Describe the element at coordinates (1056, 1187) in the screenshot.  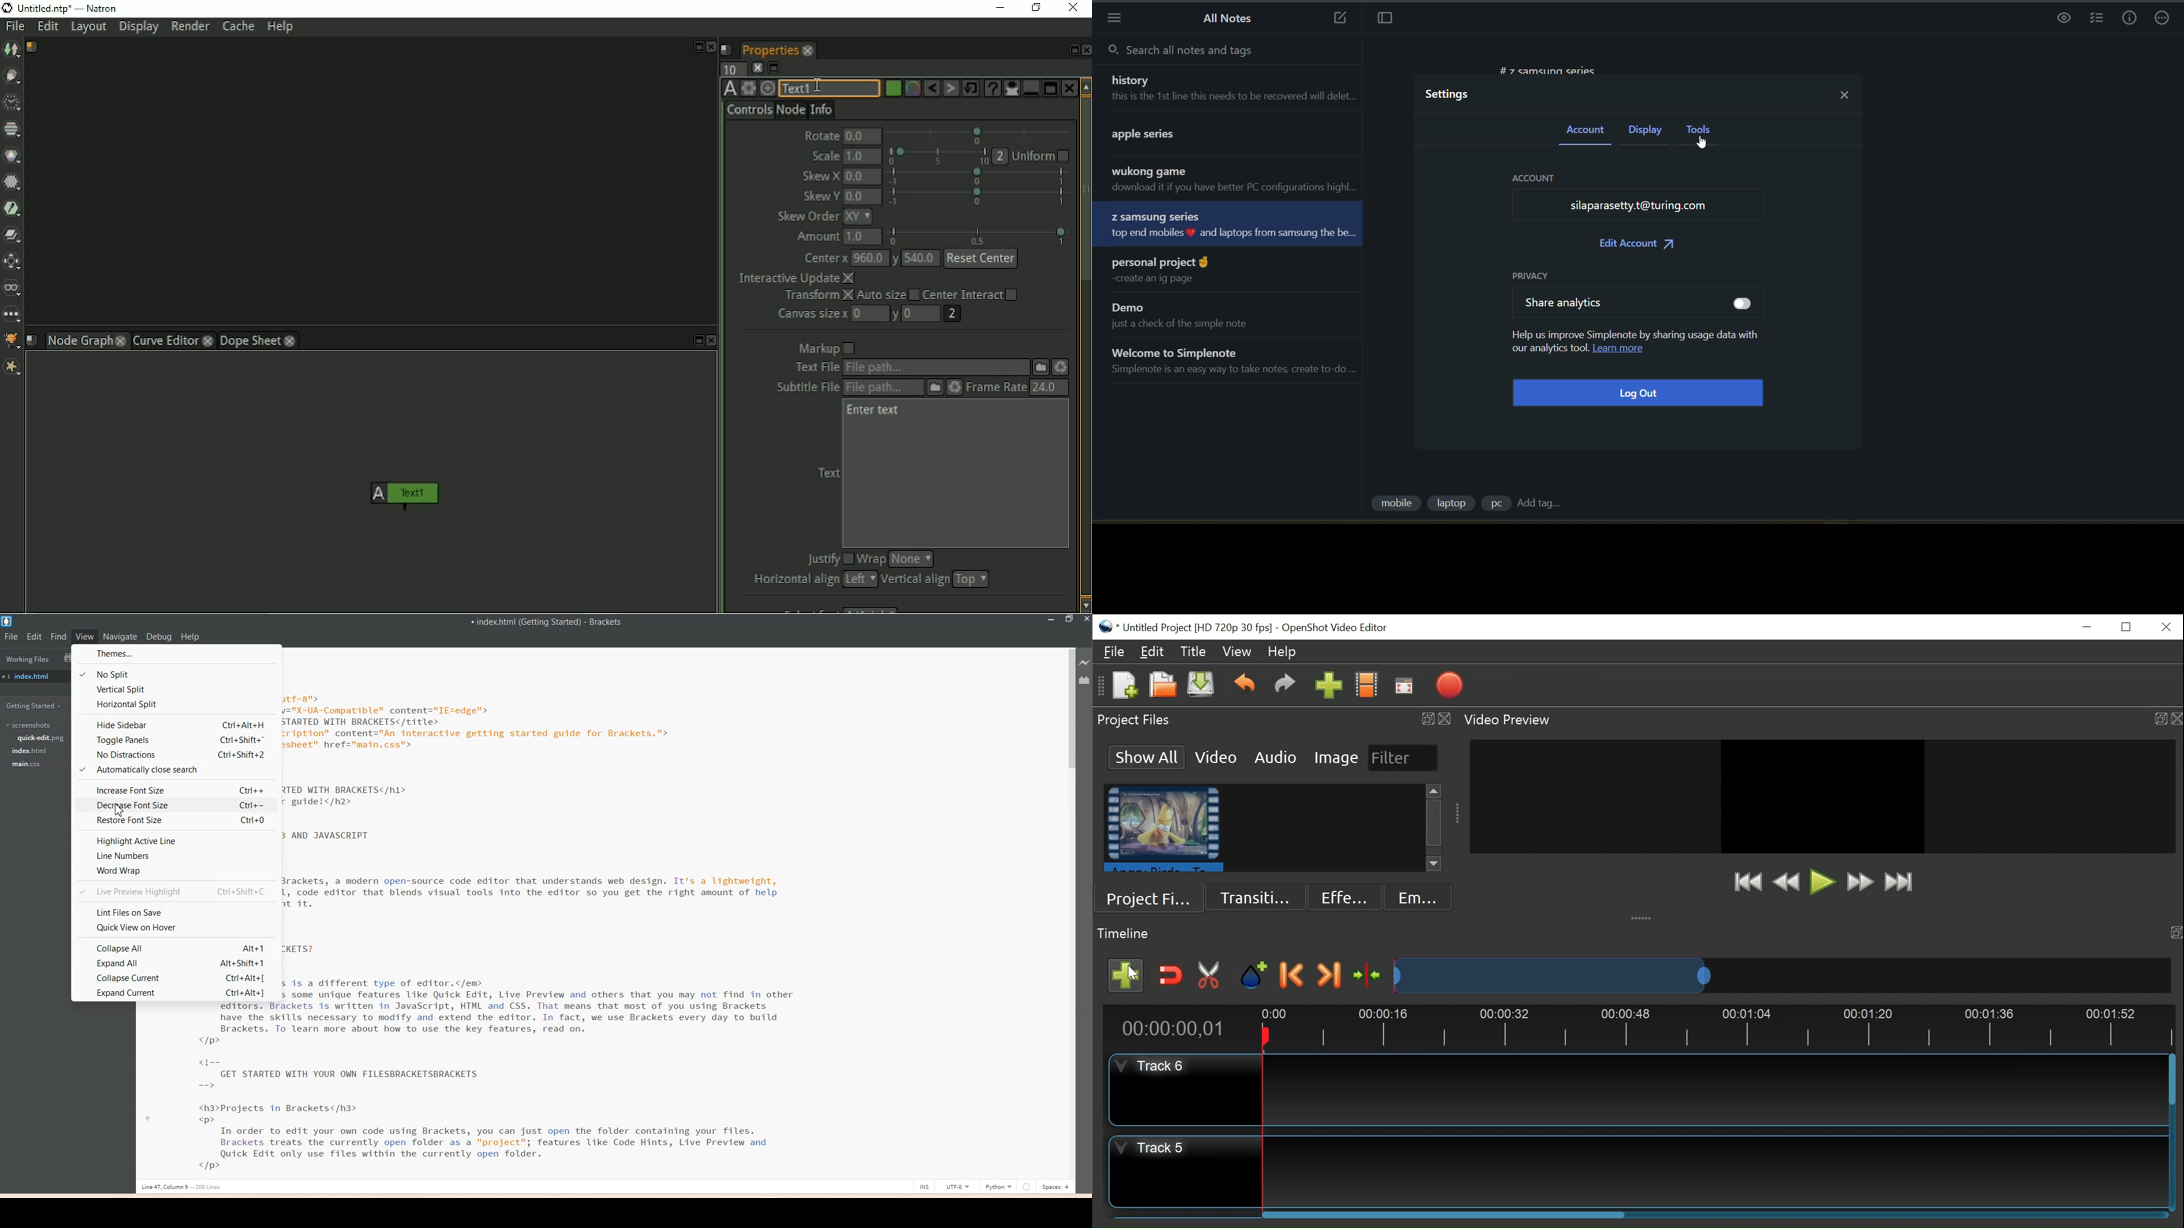
I see `Spaces` at that location.